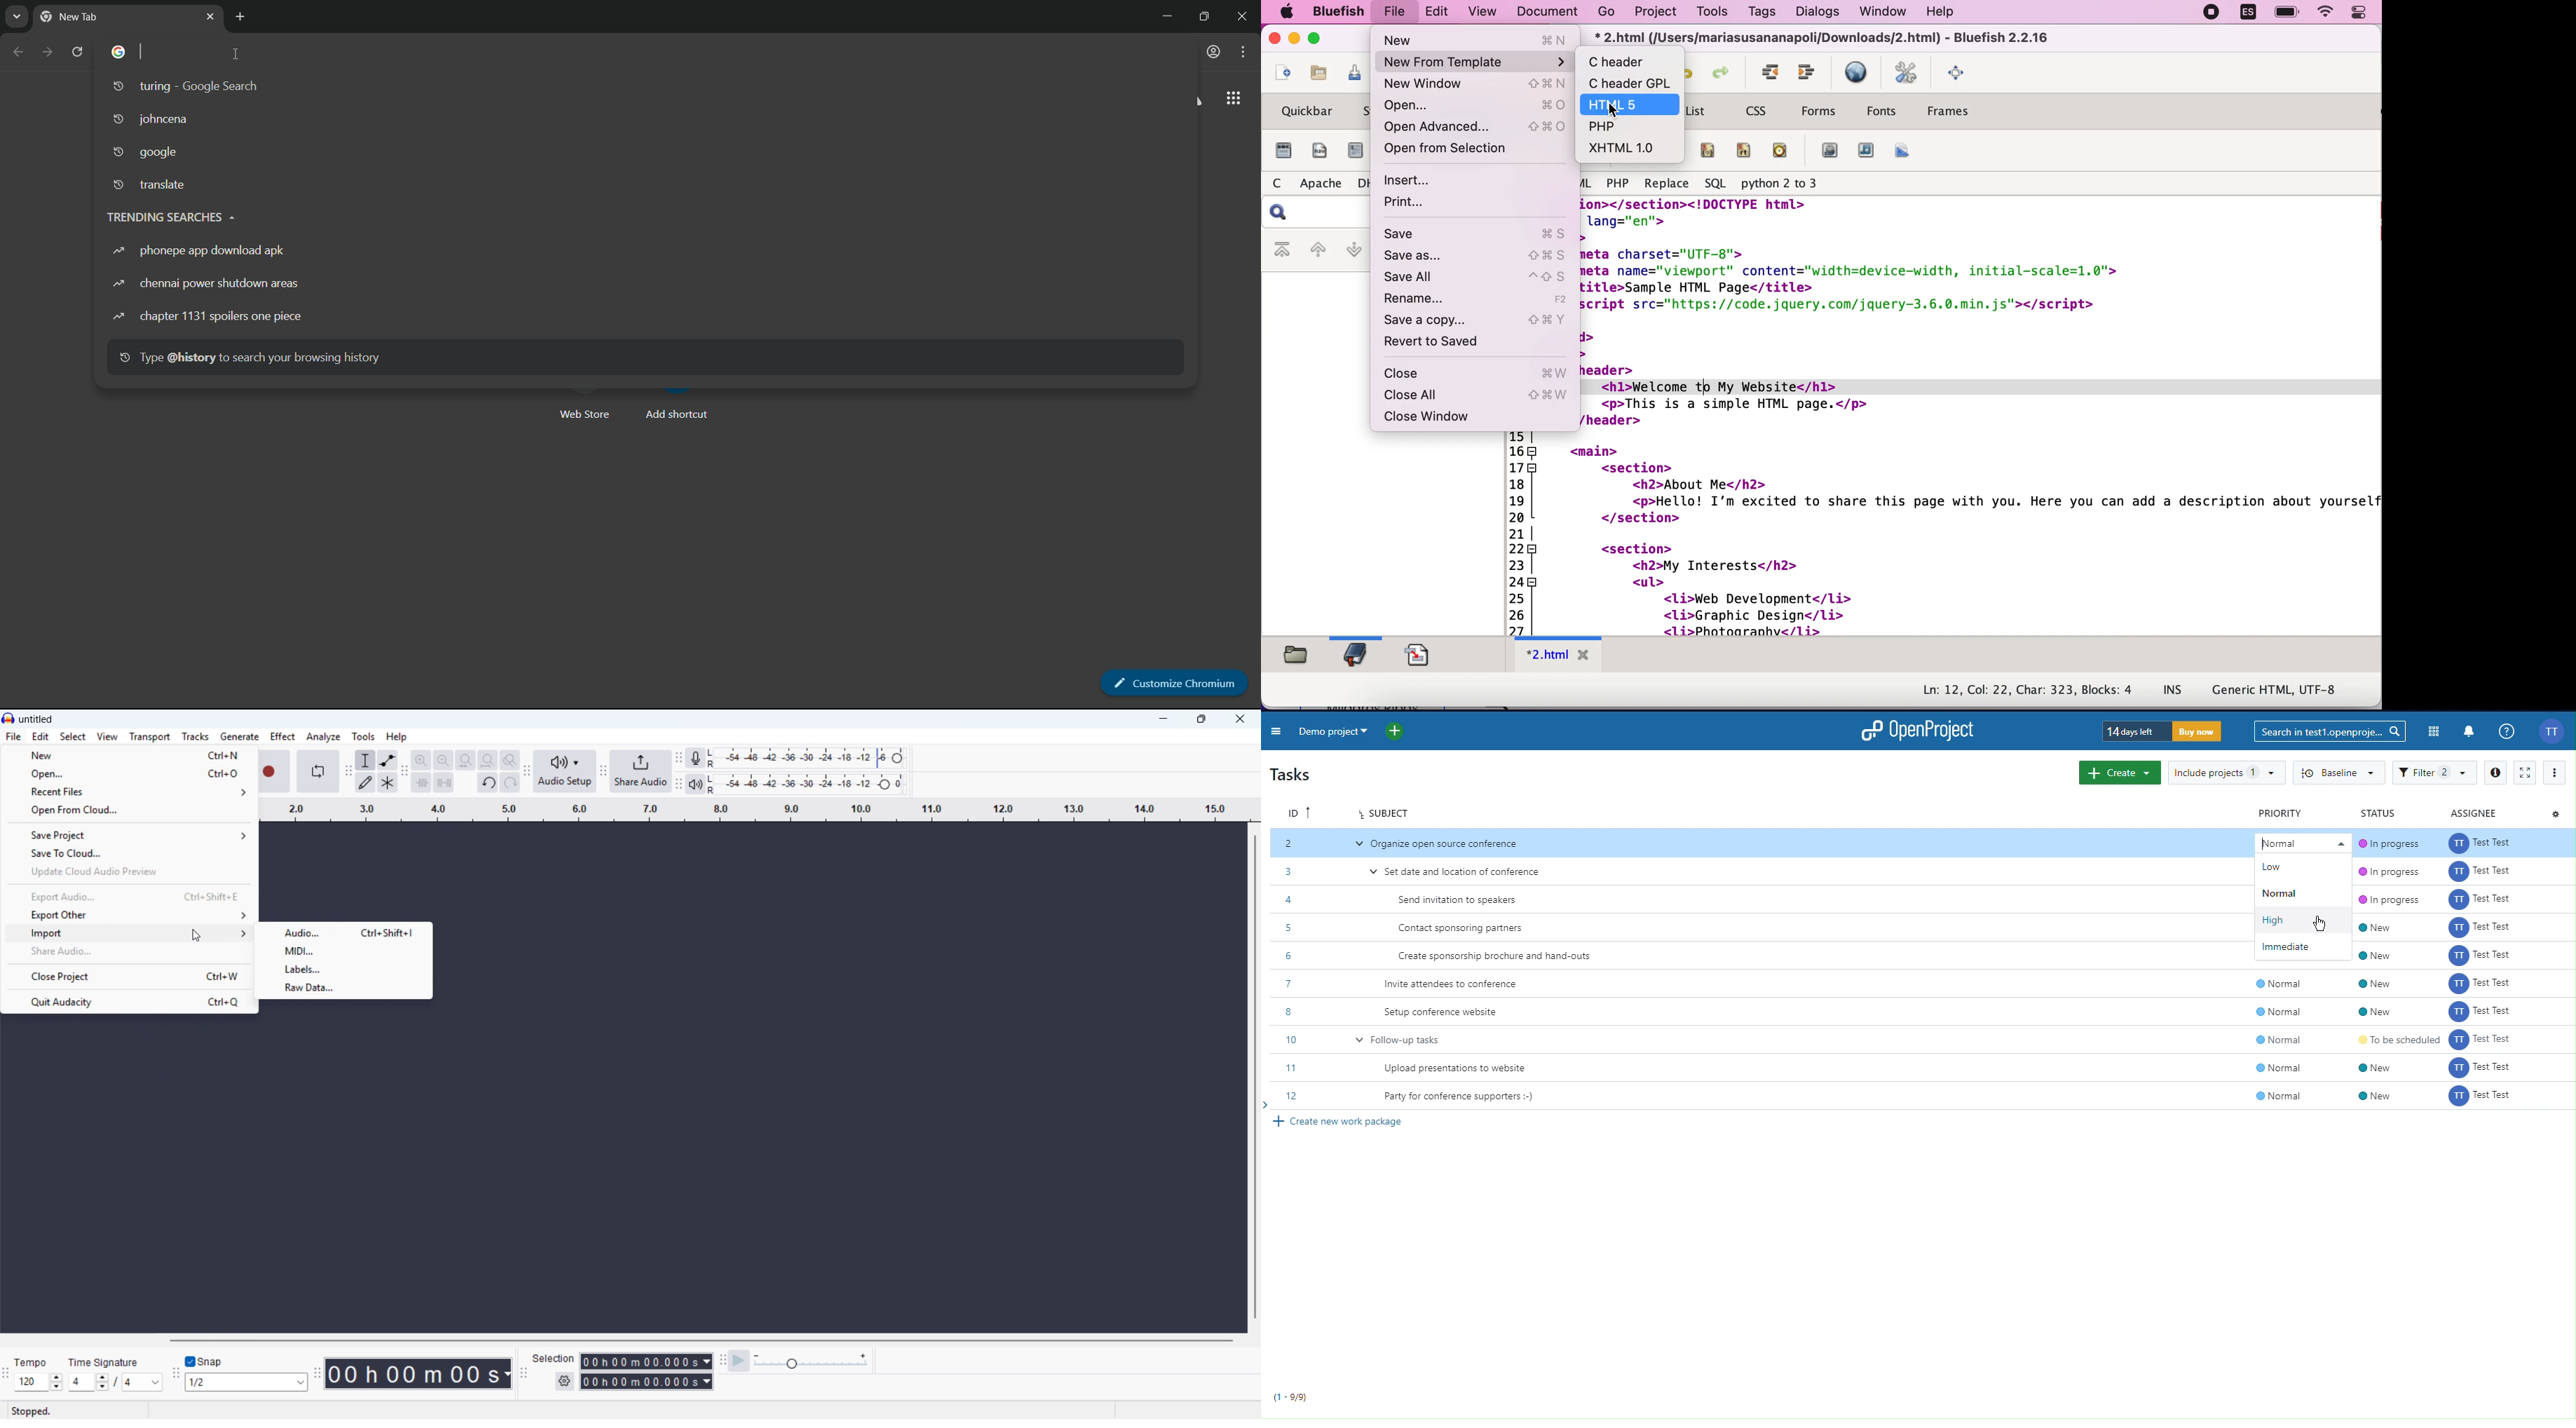 The height and width of the screenshot is (1428, 2576). I want to click on Include projects, so click(2226, 773).